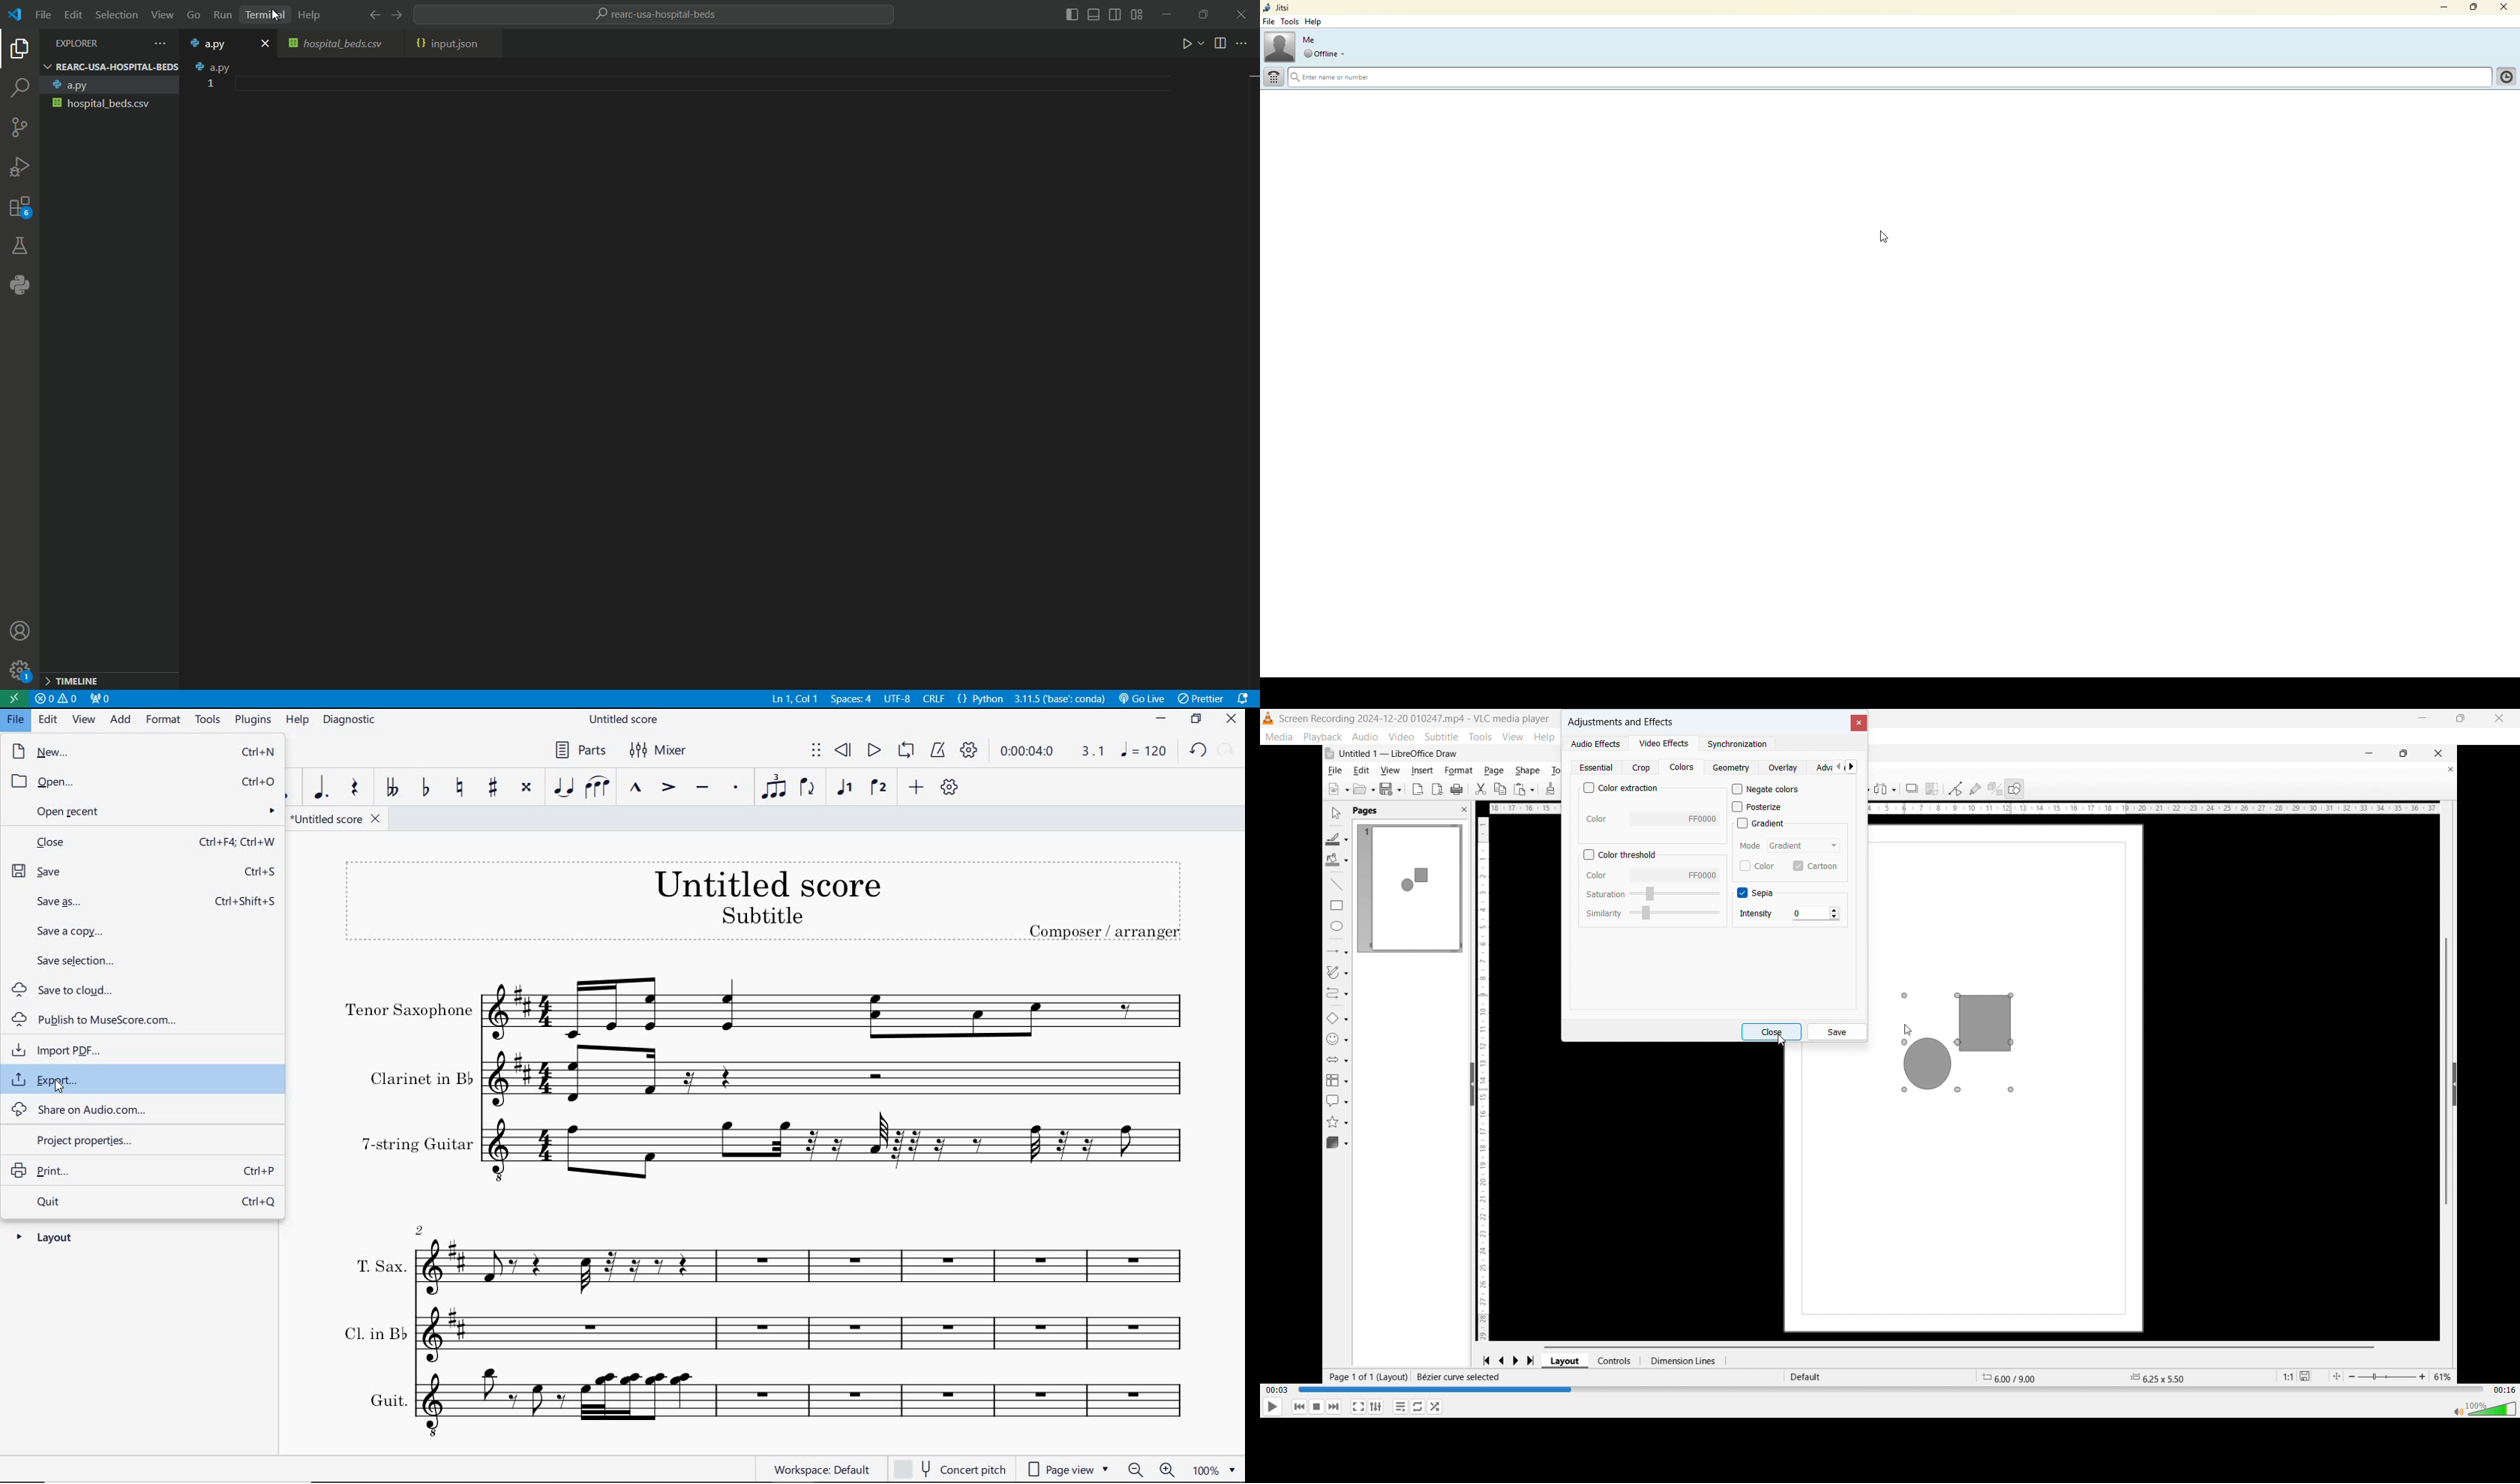  Describe the element at coordinates (971, 752) in the screenshot. I see `PLAYBACK SETTINGS` at that location.